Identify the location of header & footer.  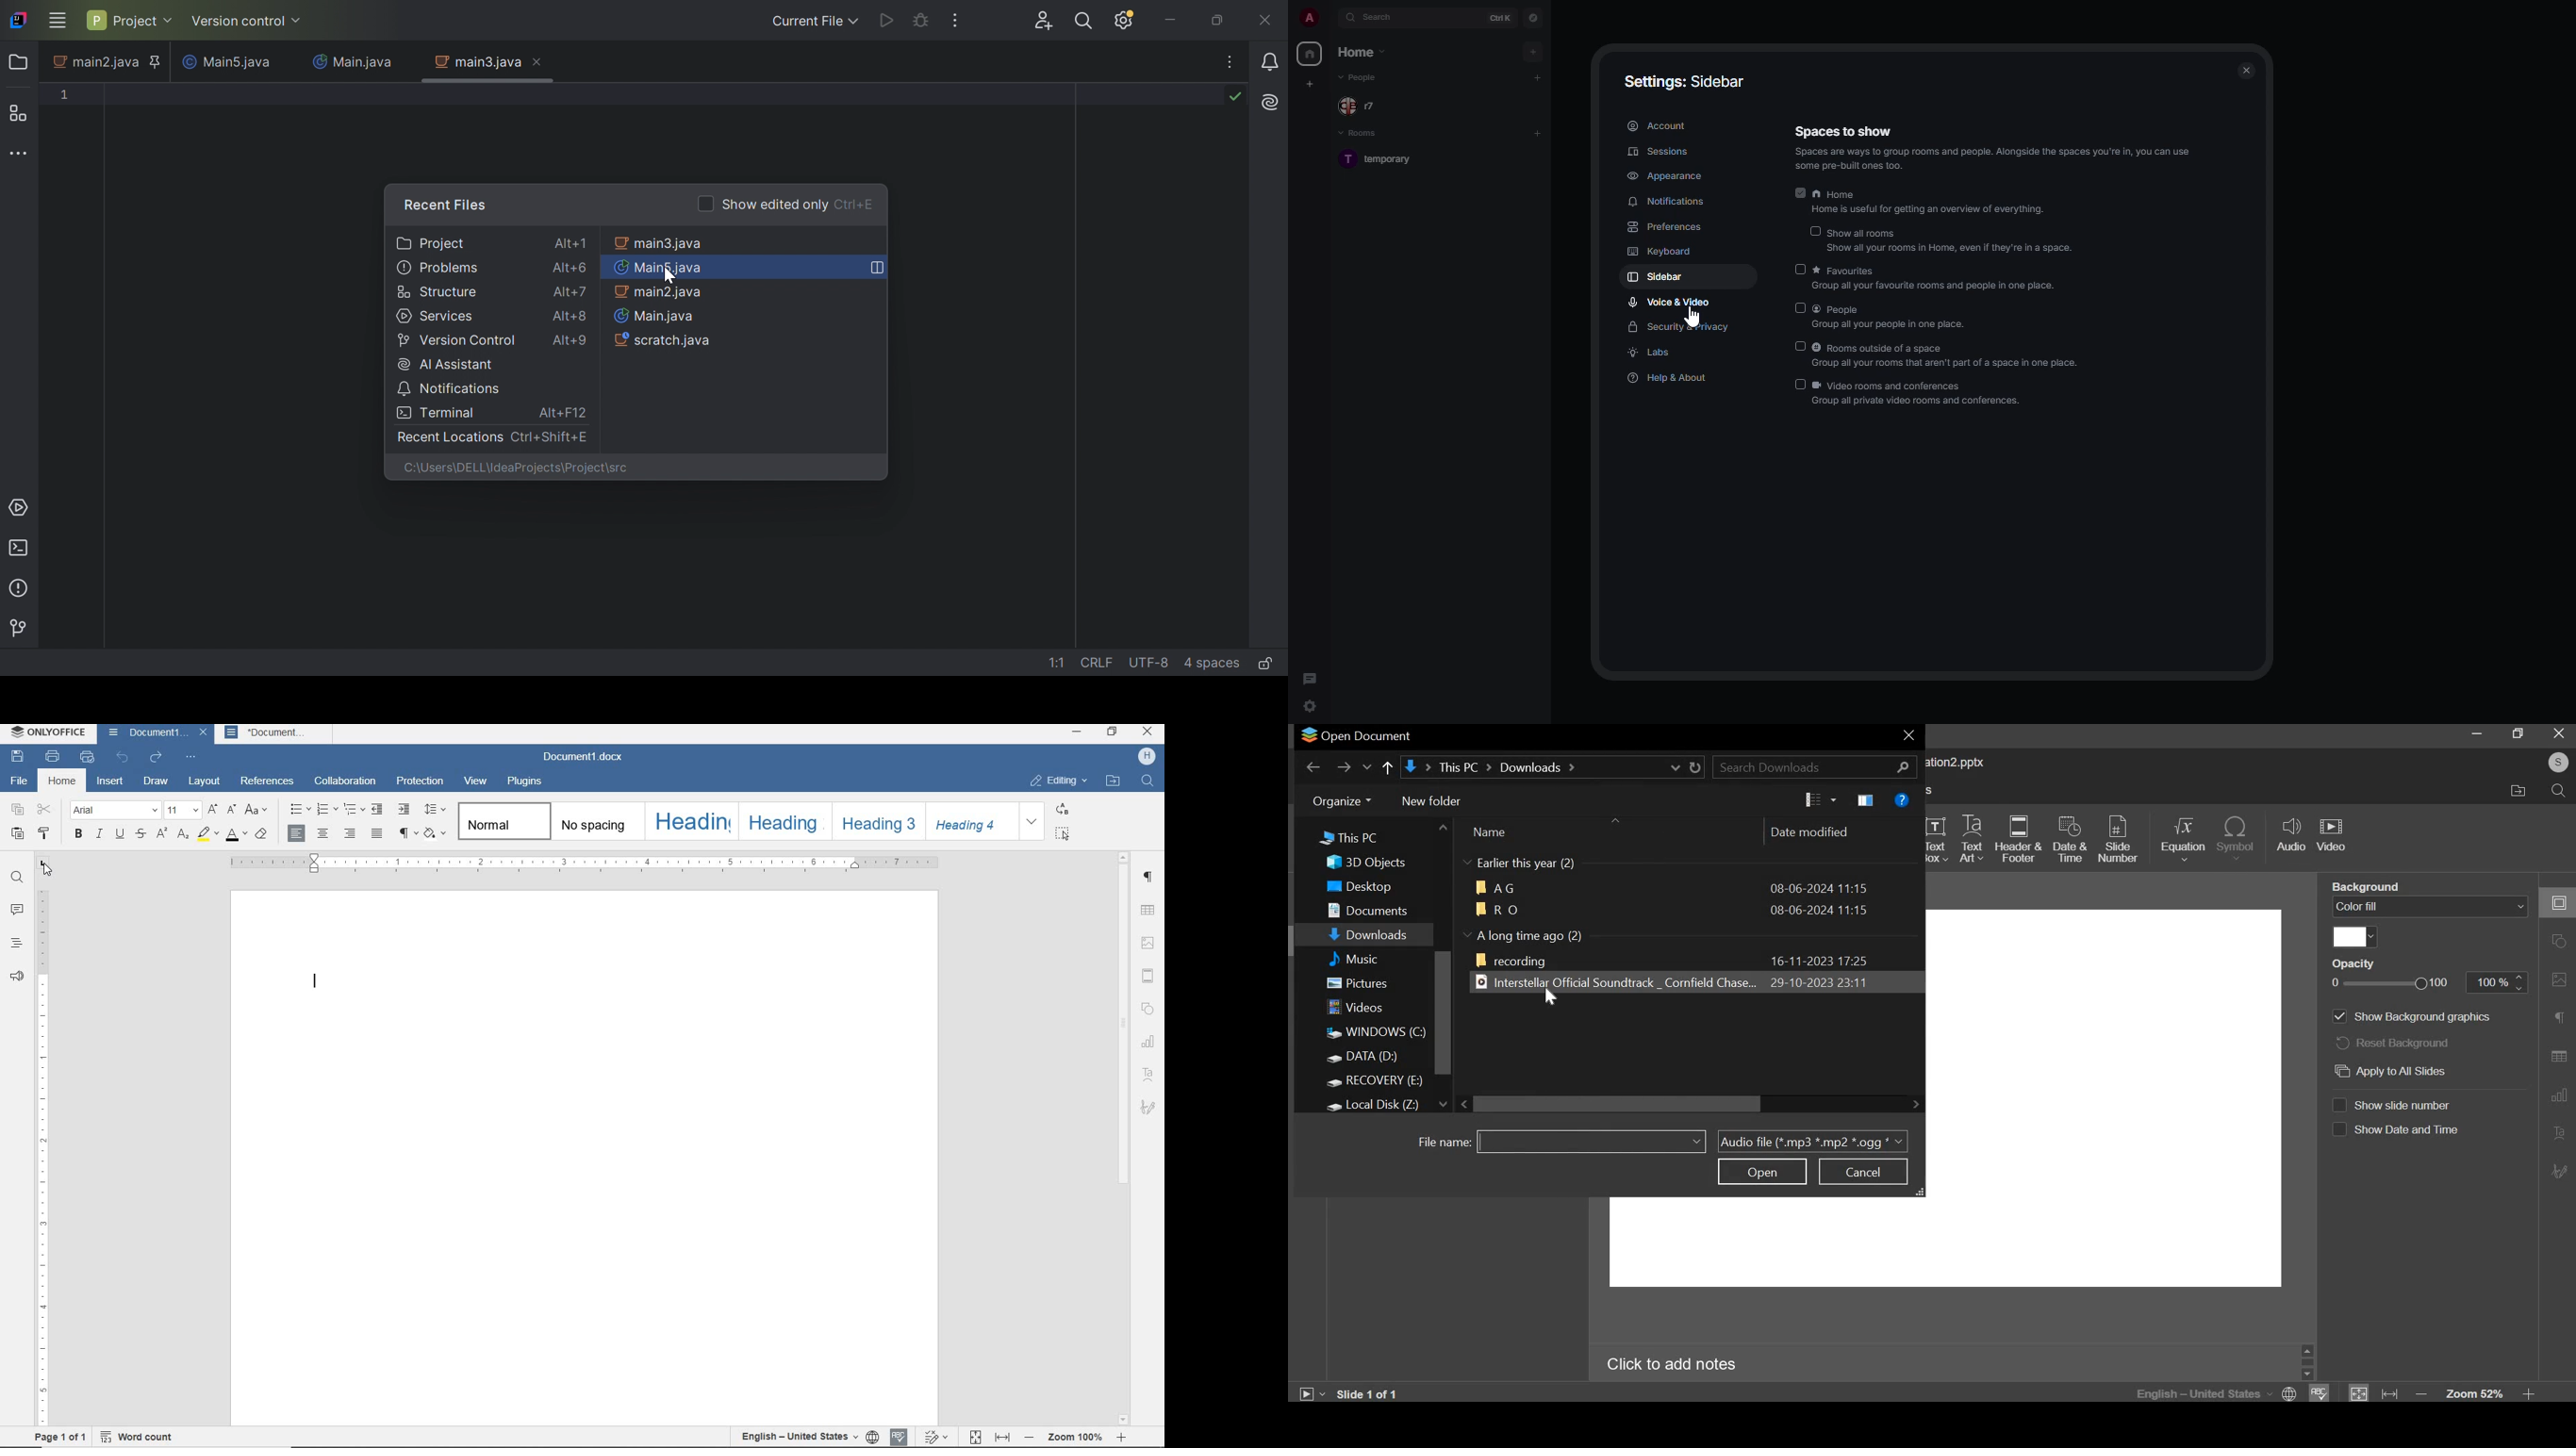
(2022, 840).